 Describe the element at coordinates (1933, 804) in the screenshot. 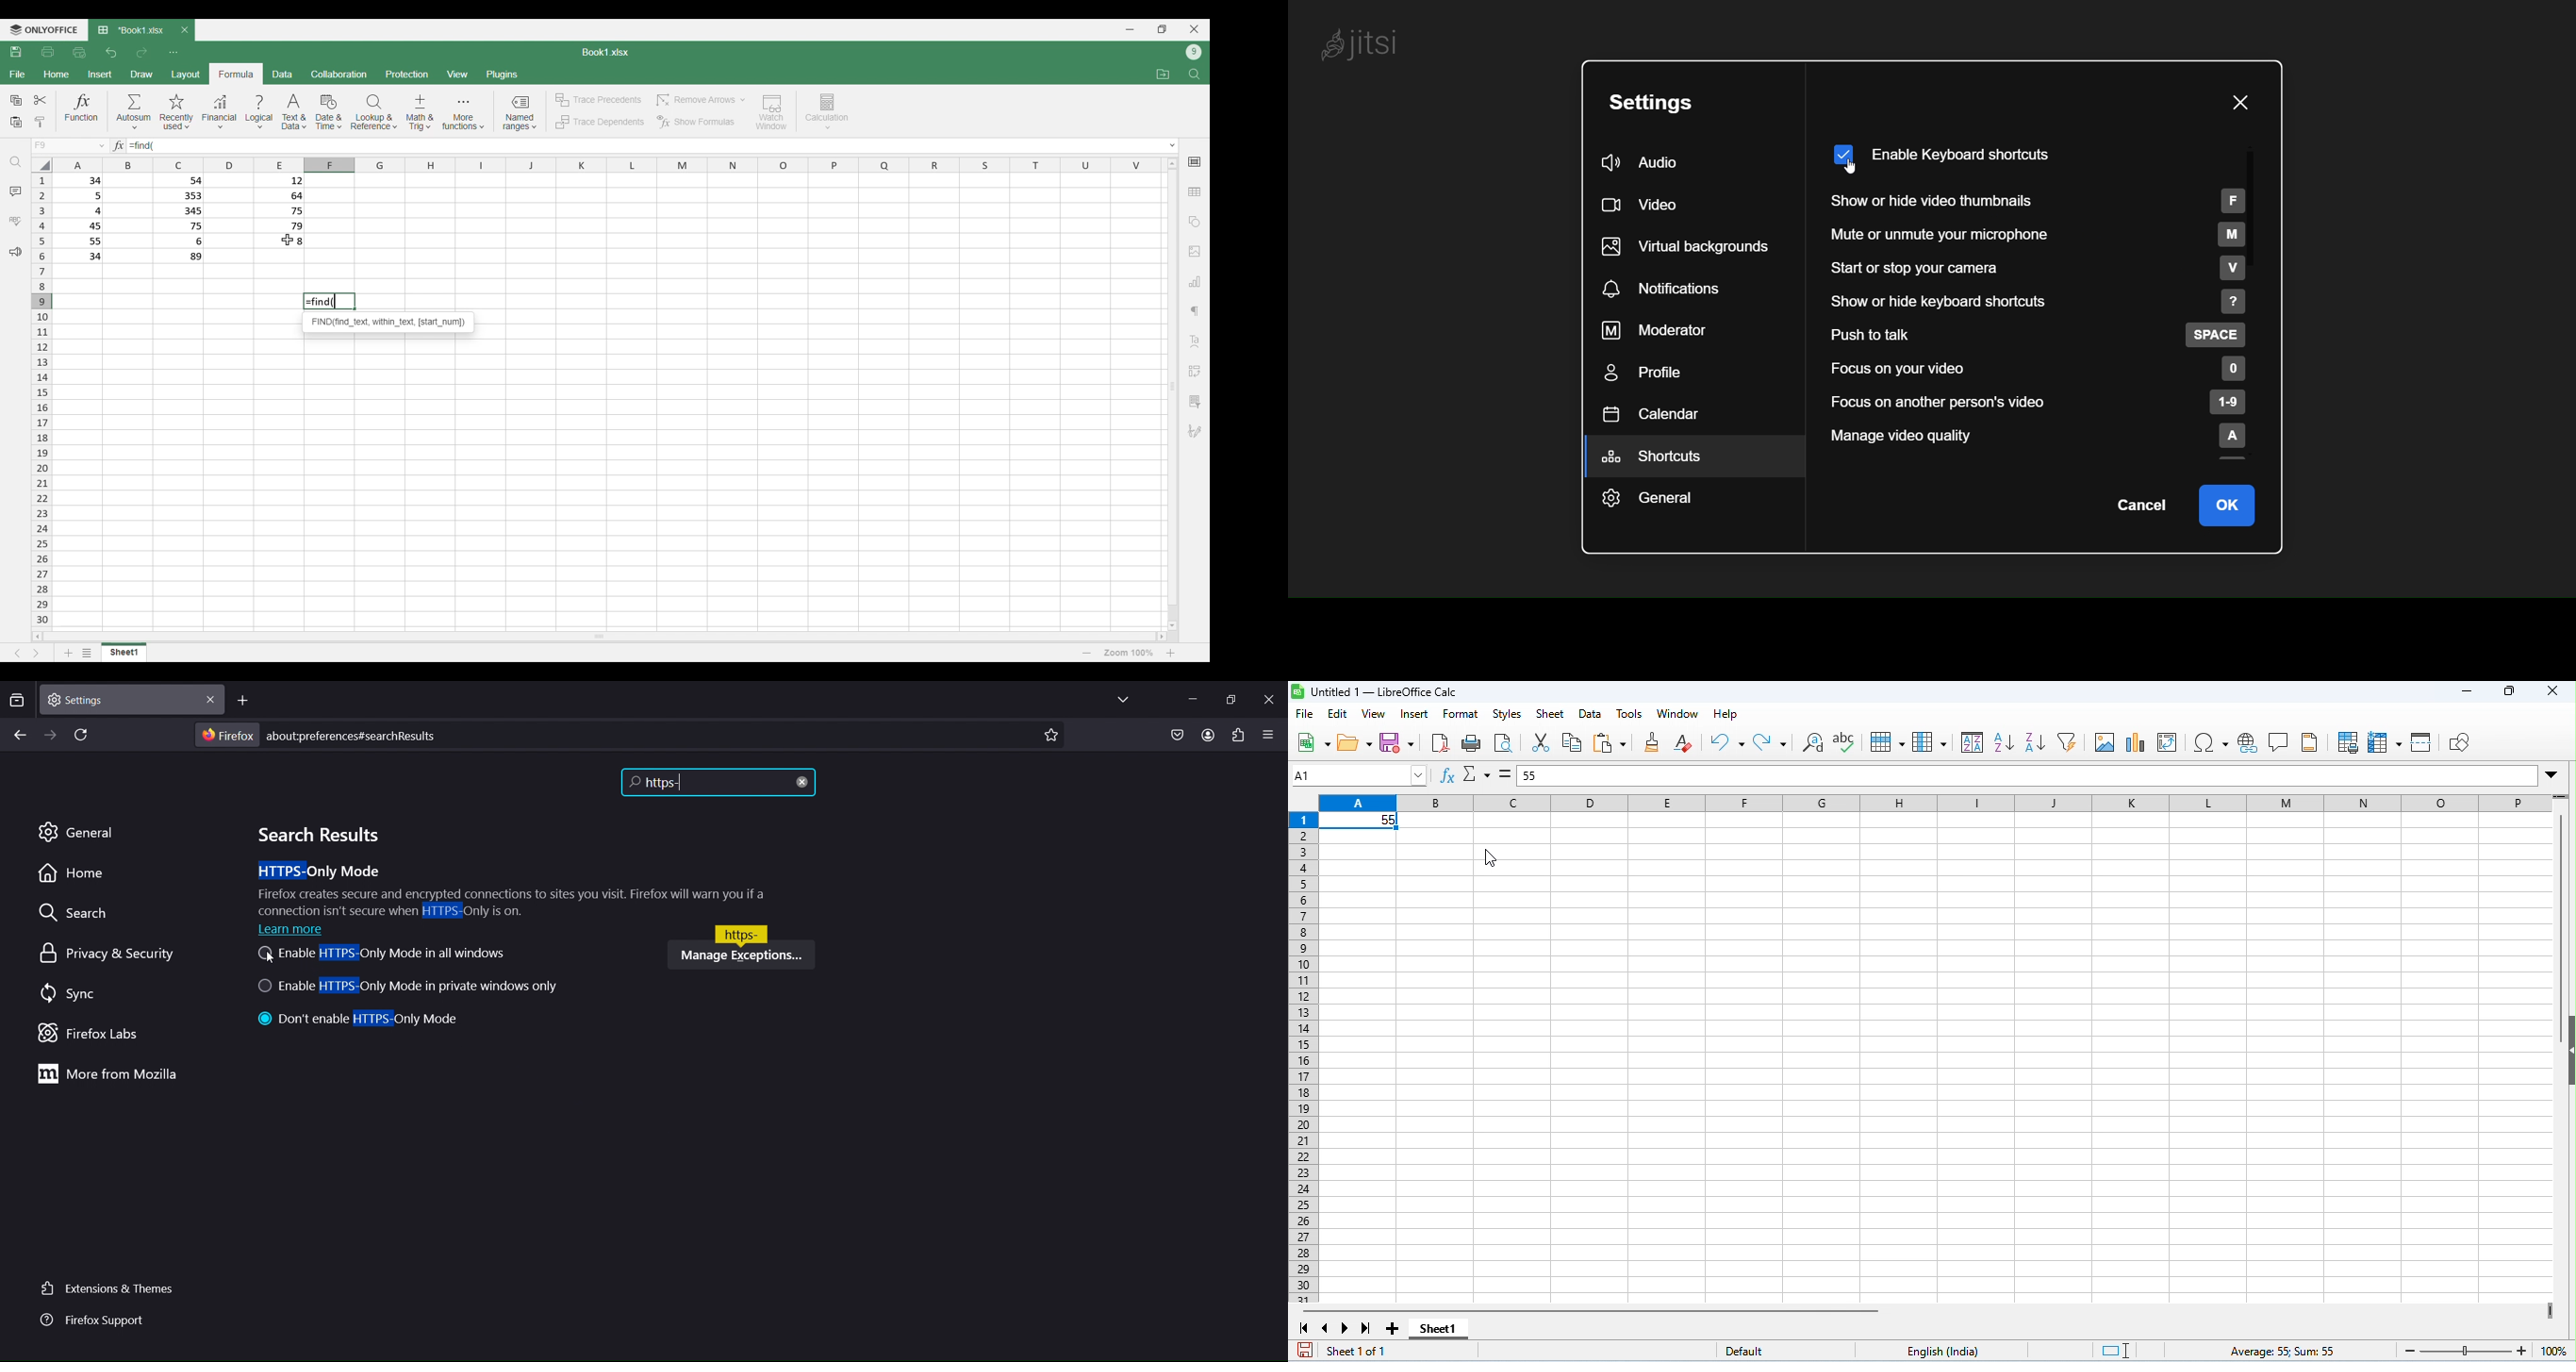

I see `column headings` at that location.